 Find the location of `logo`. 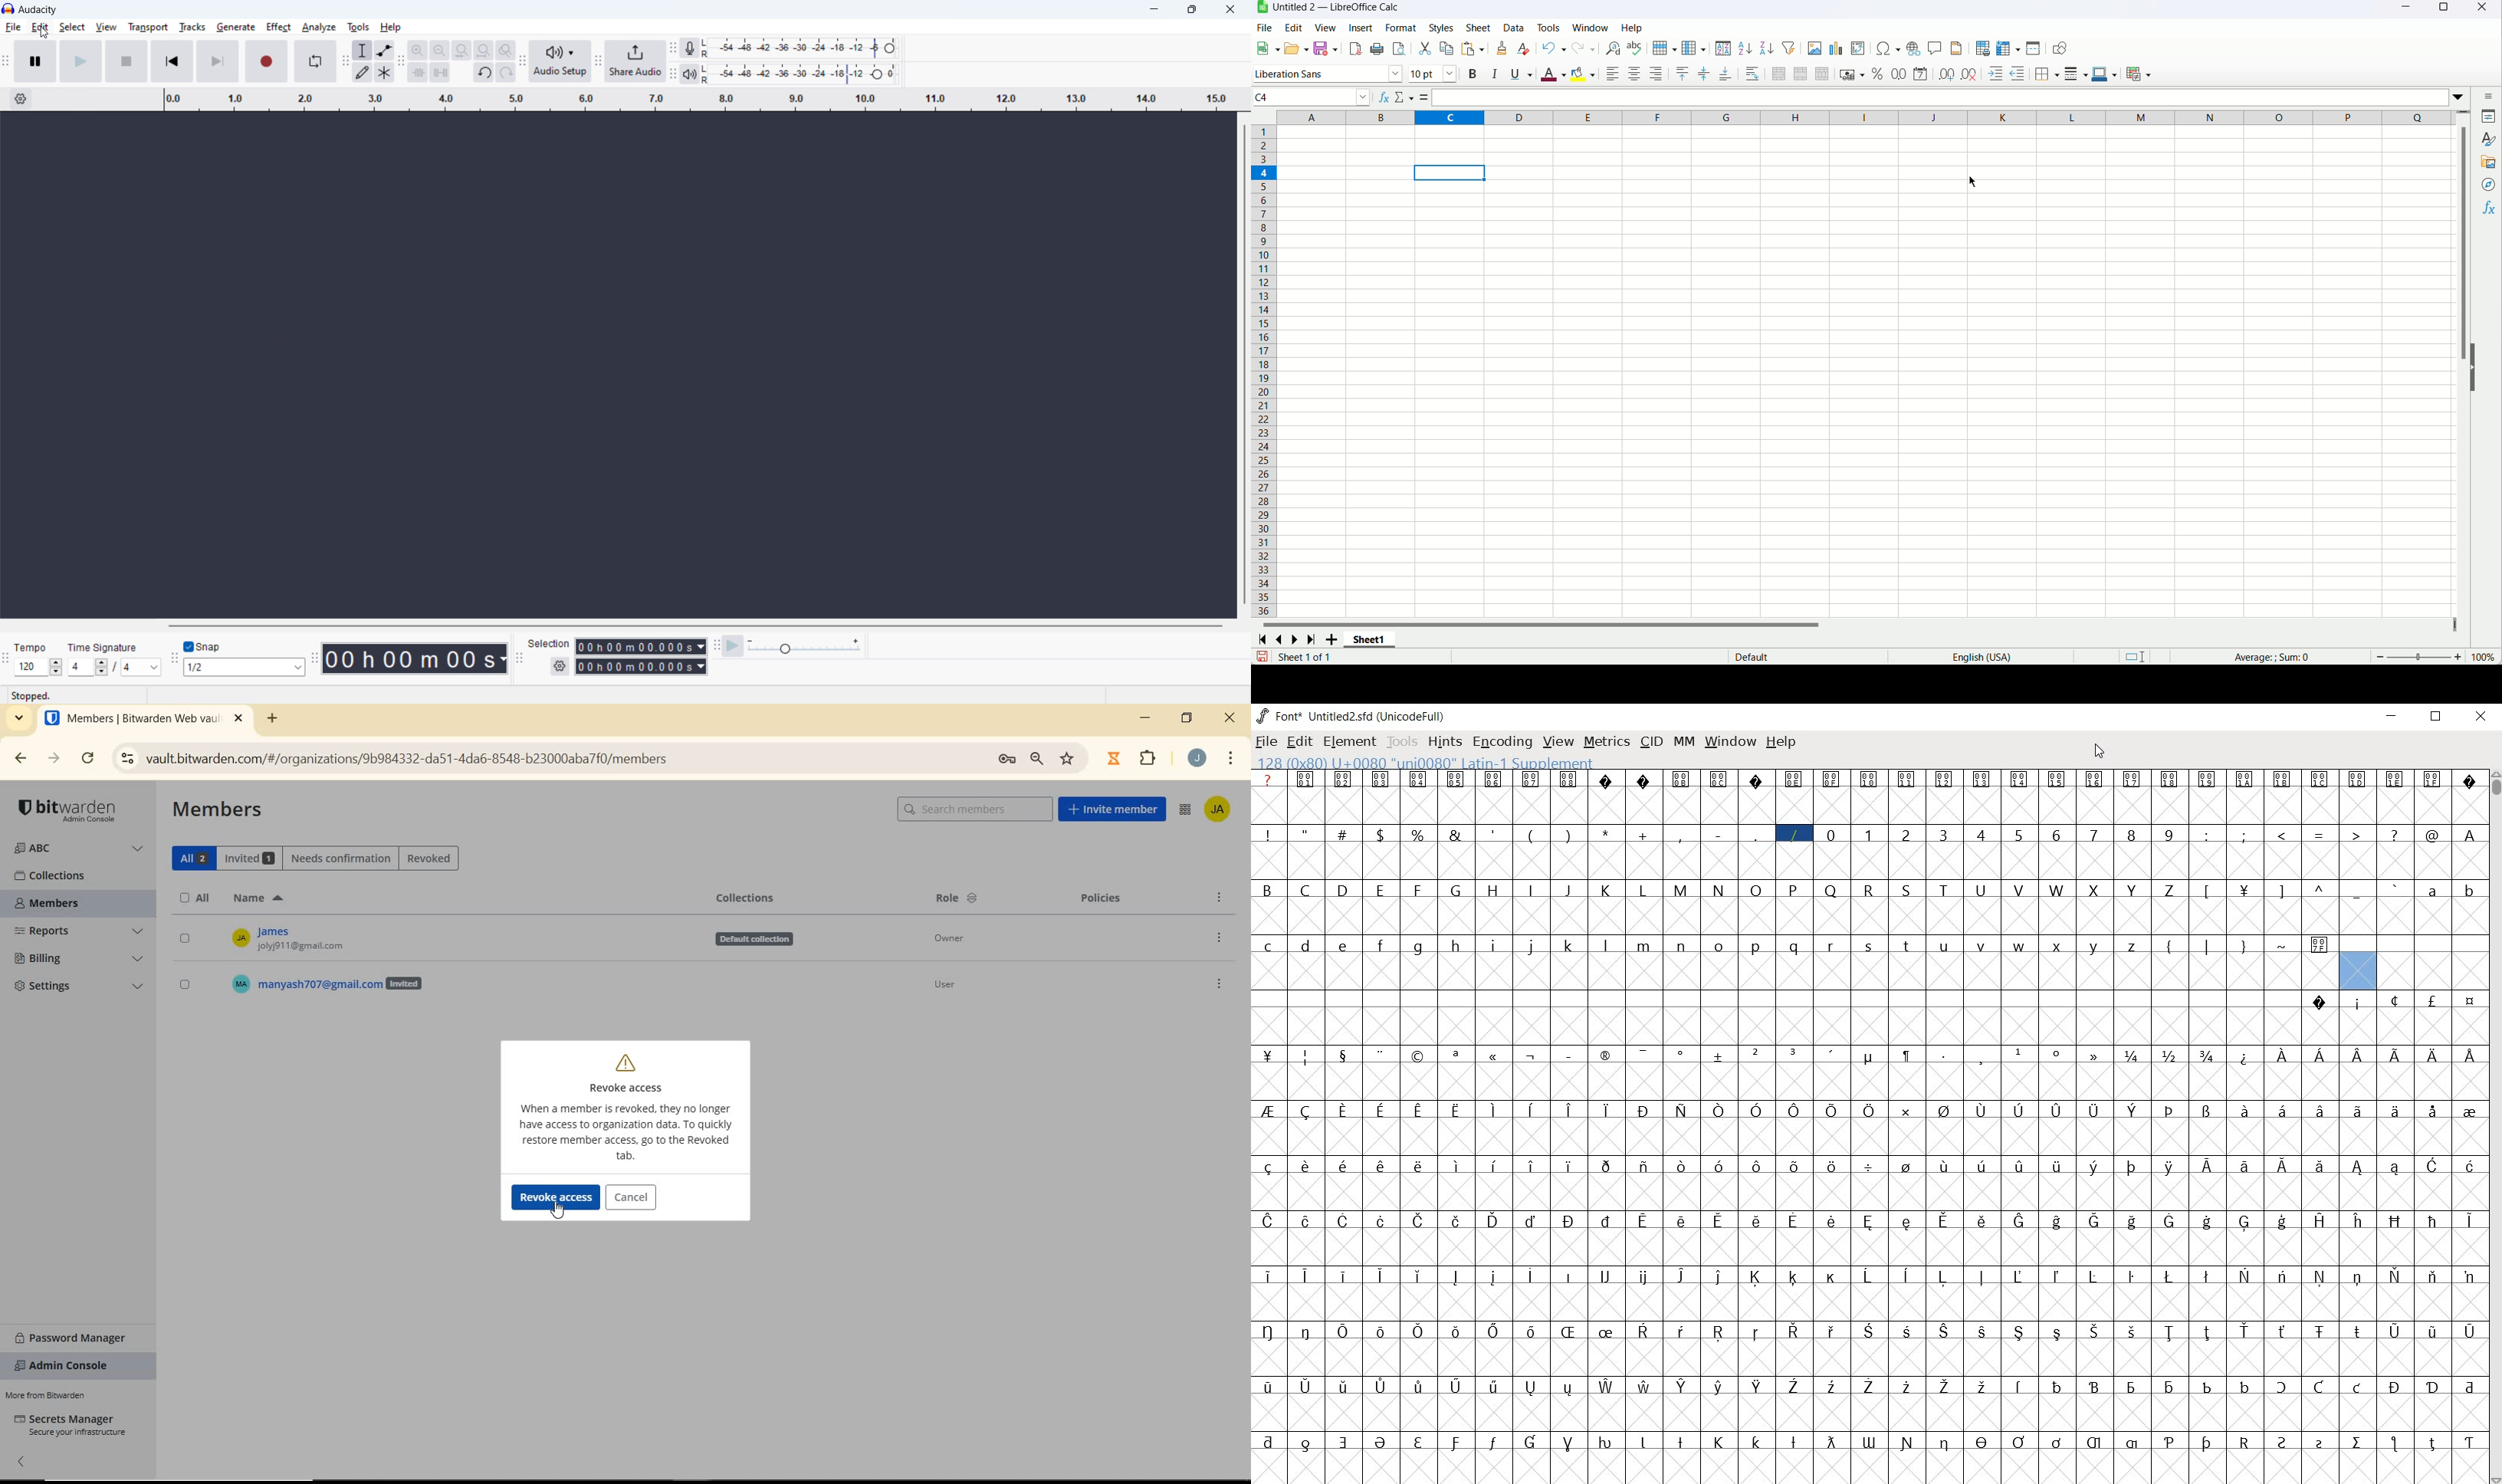

logo is located at coordinates (8, 8).